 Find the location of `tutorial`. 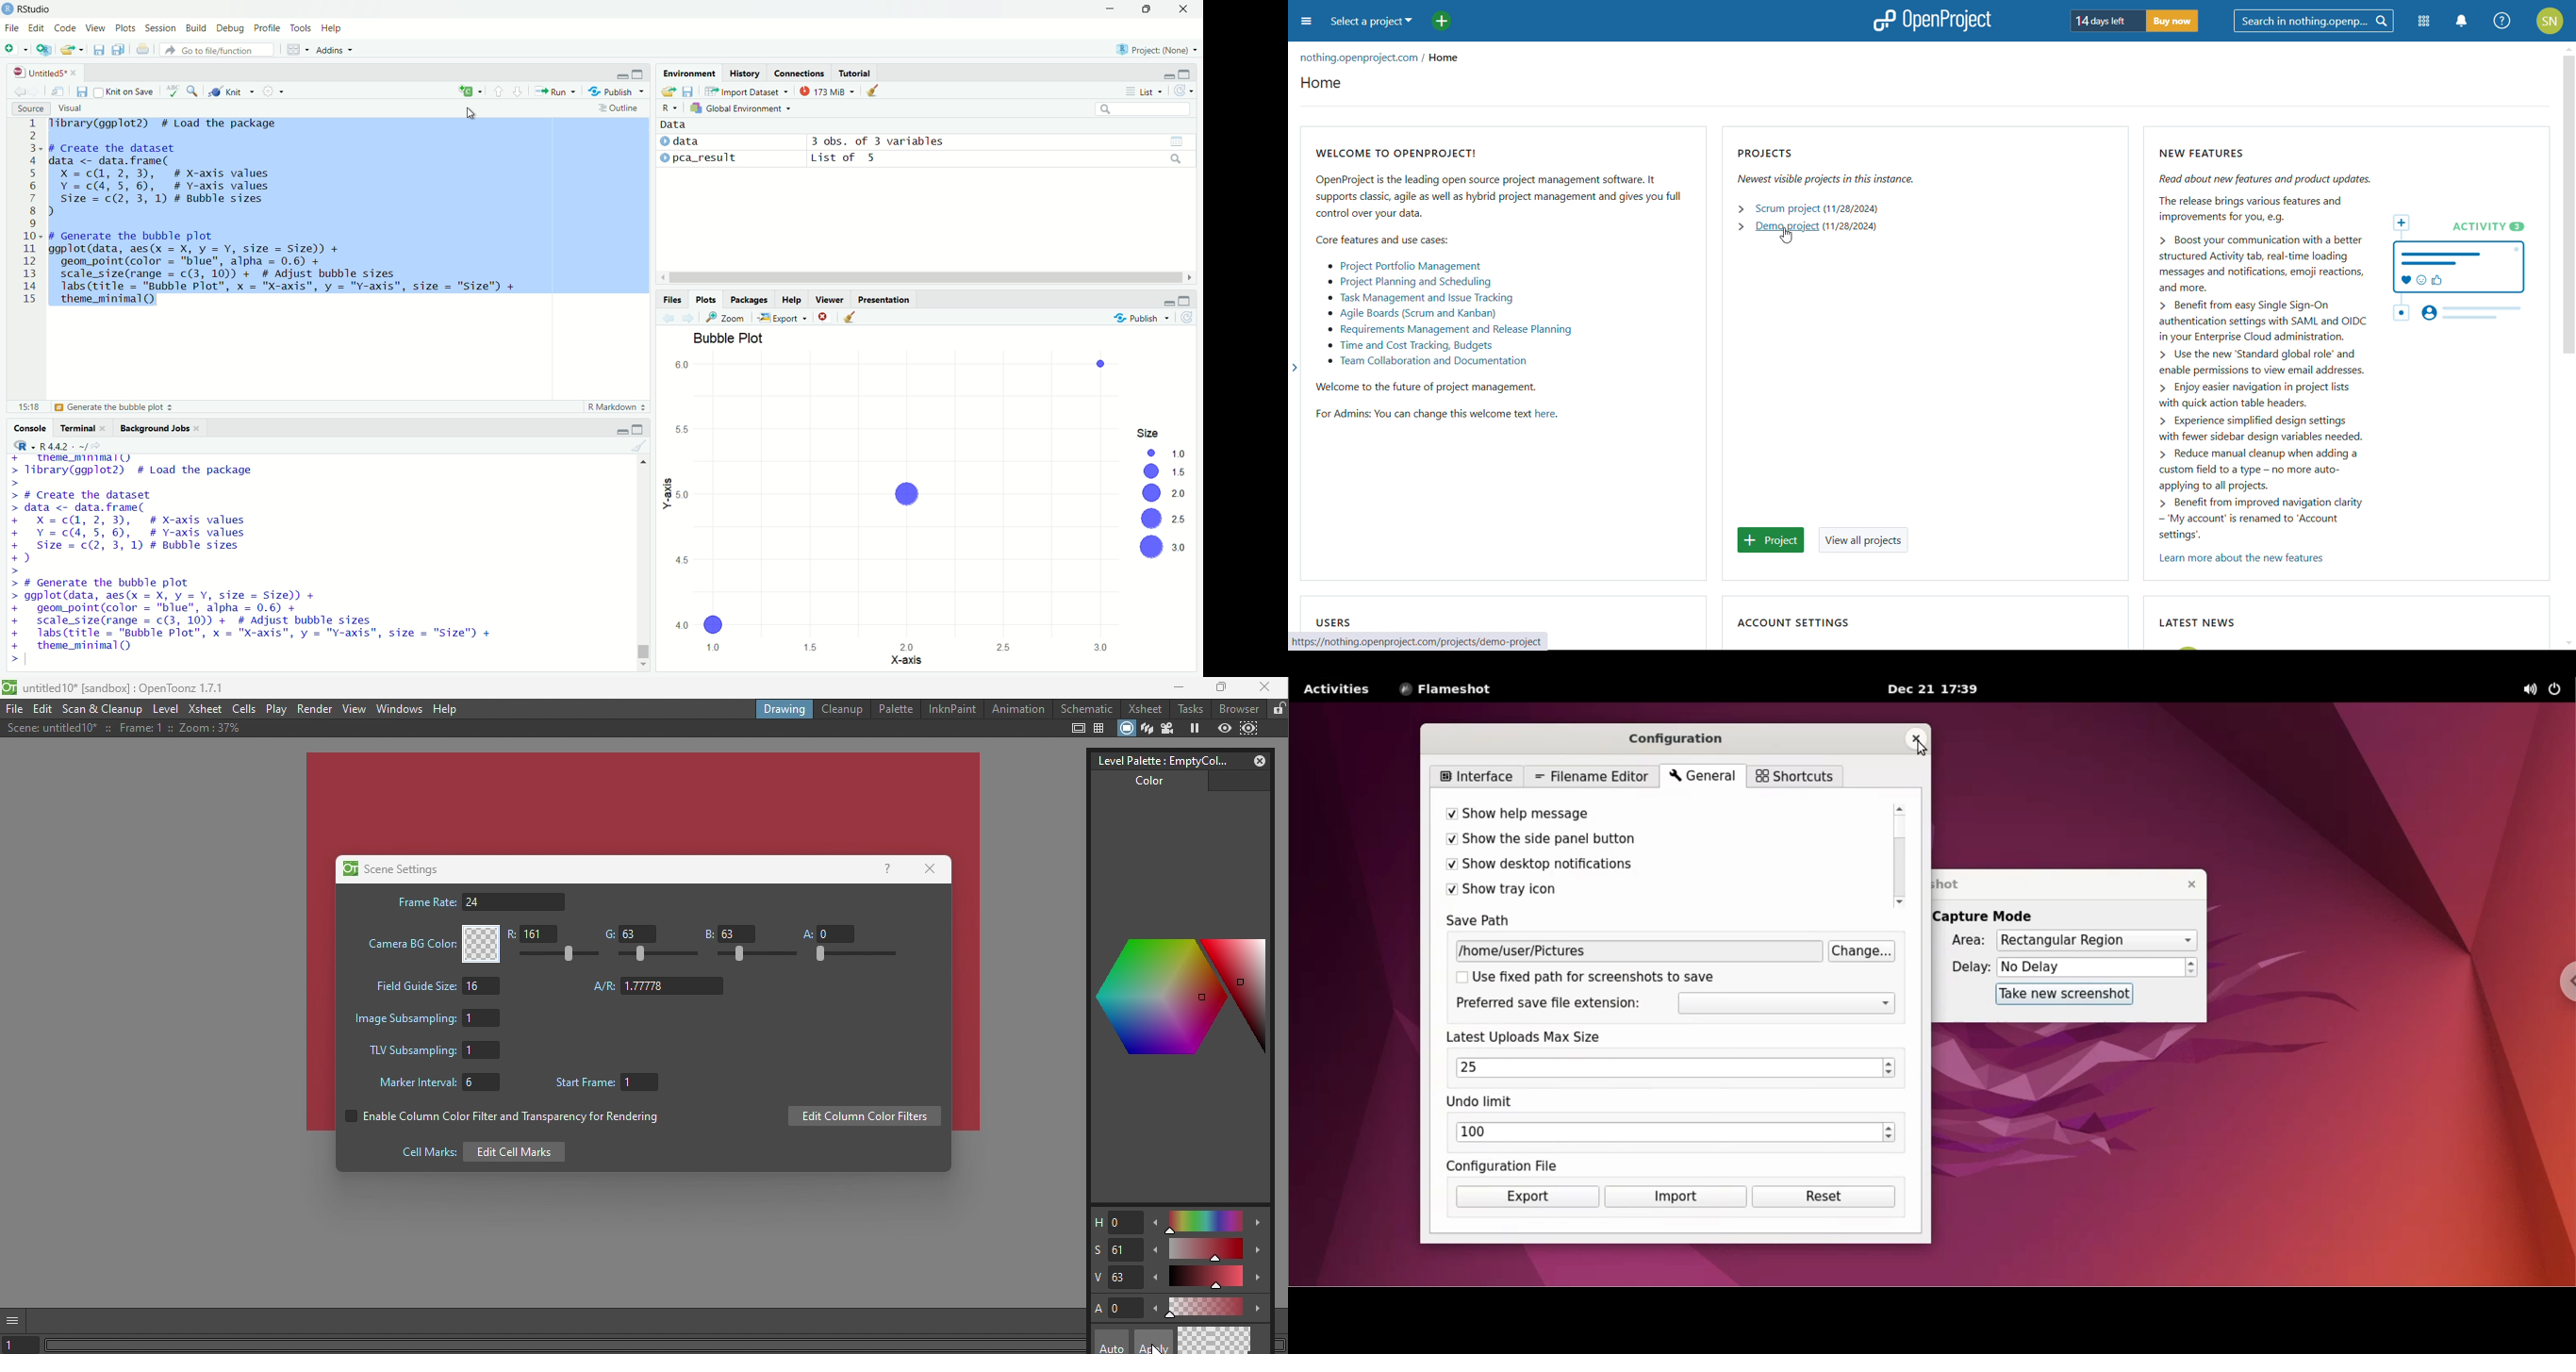

tutorial is located at coordinates (856, 73).